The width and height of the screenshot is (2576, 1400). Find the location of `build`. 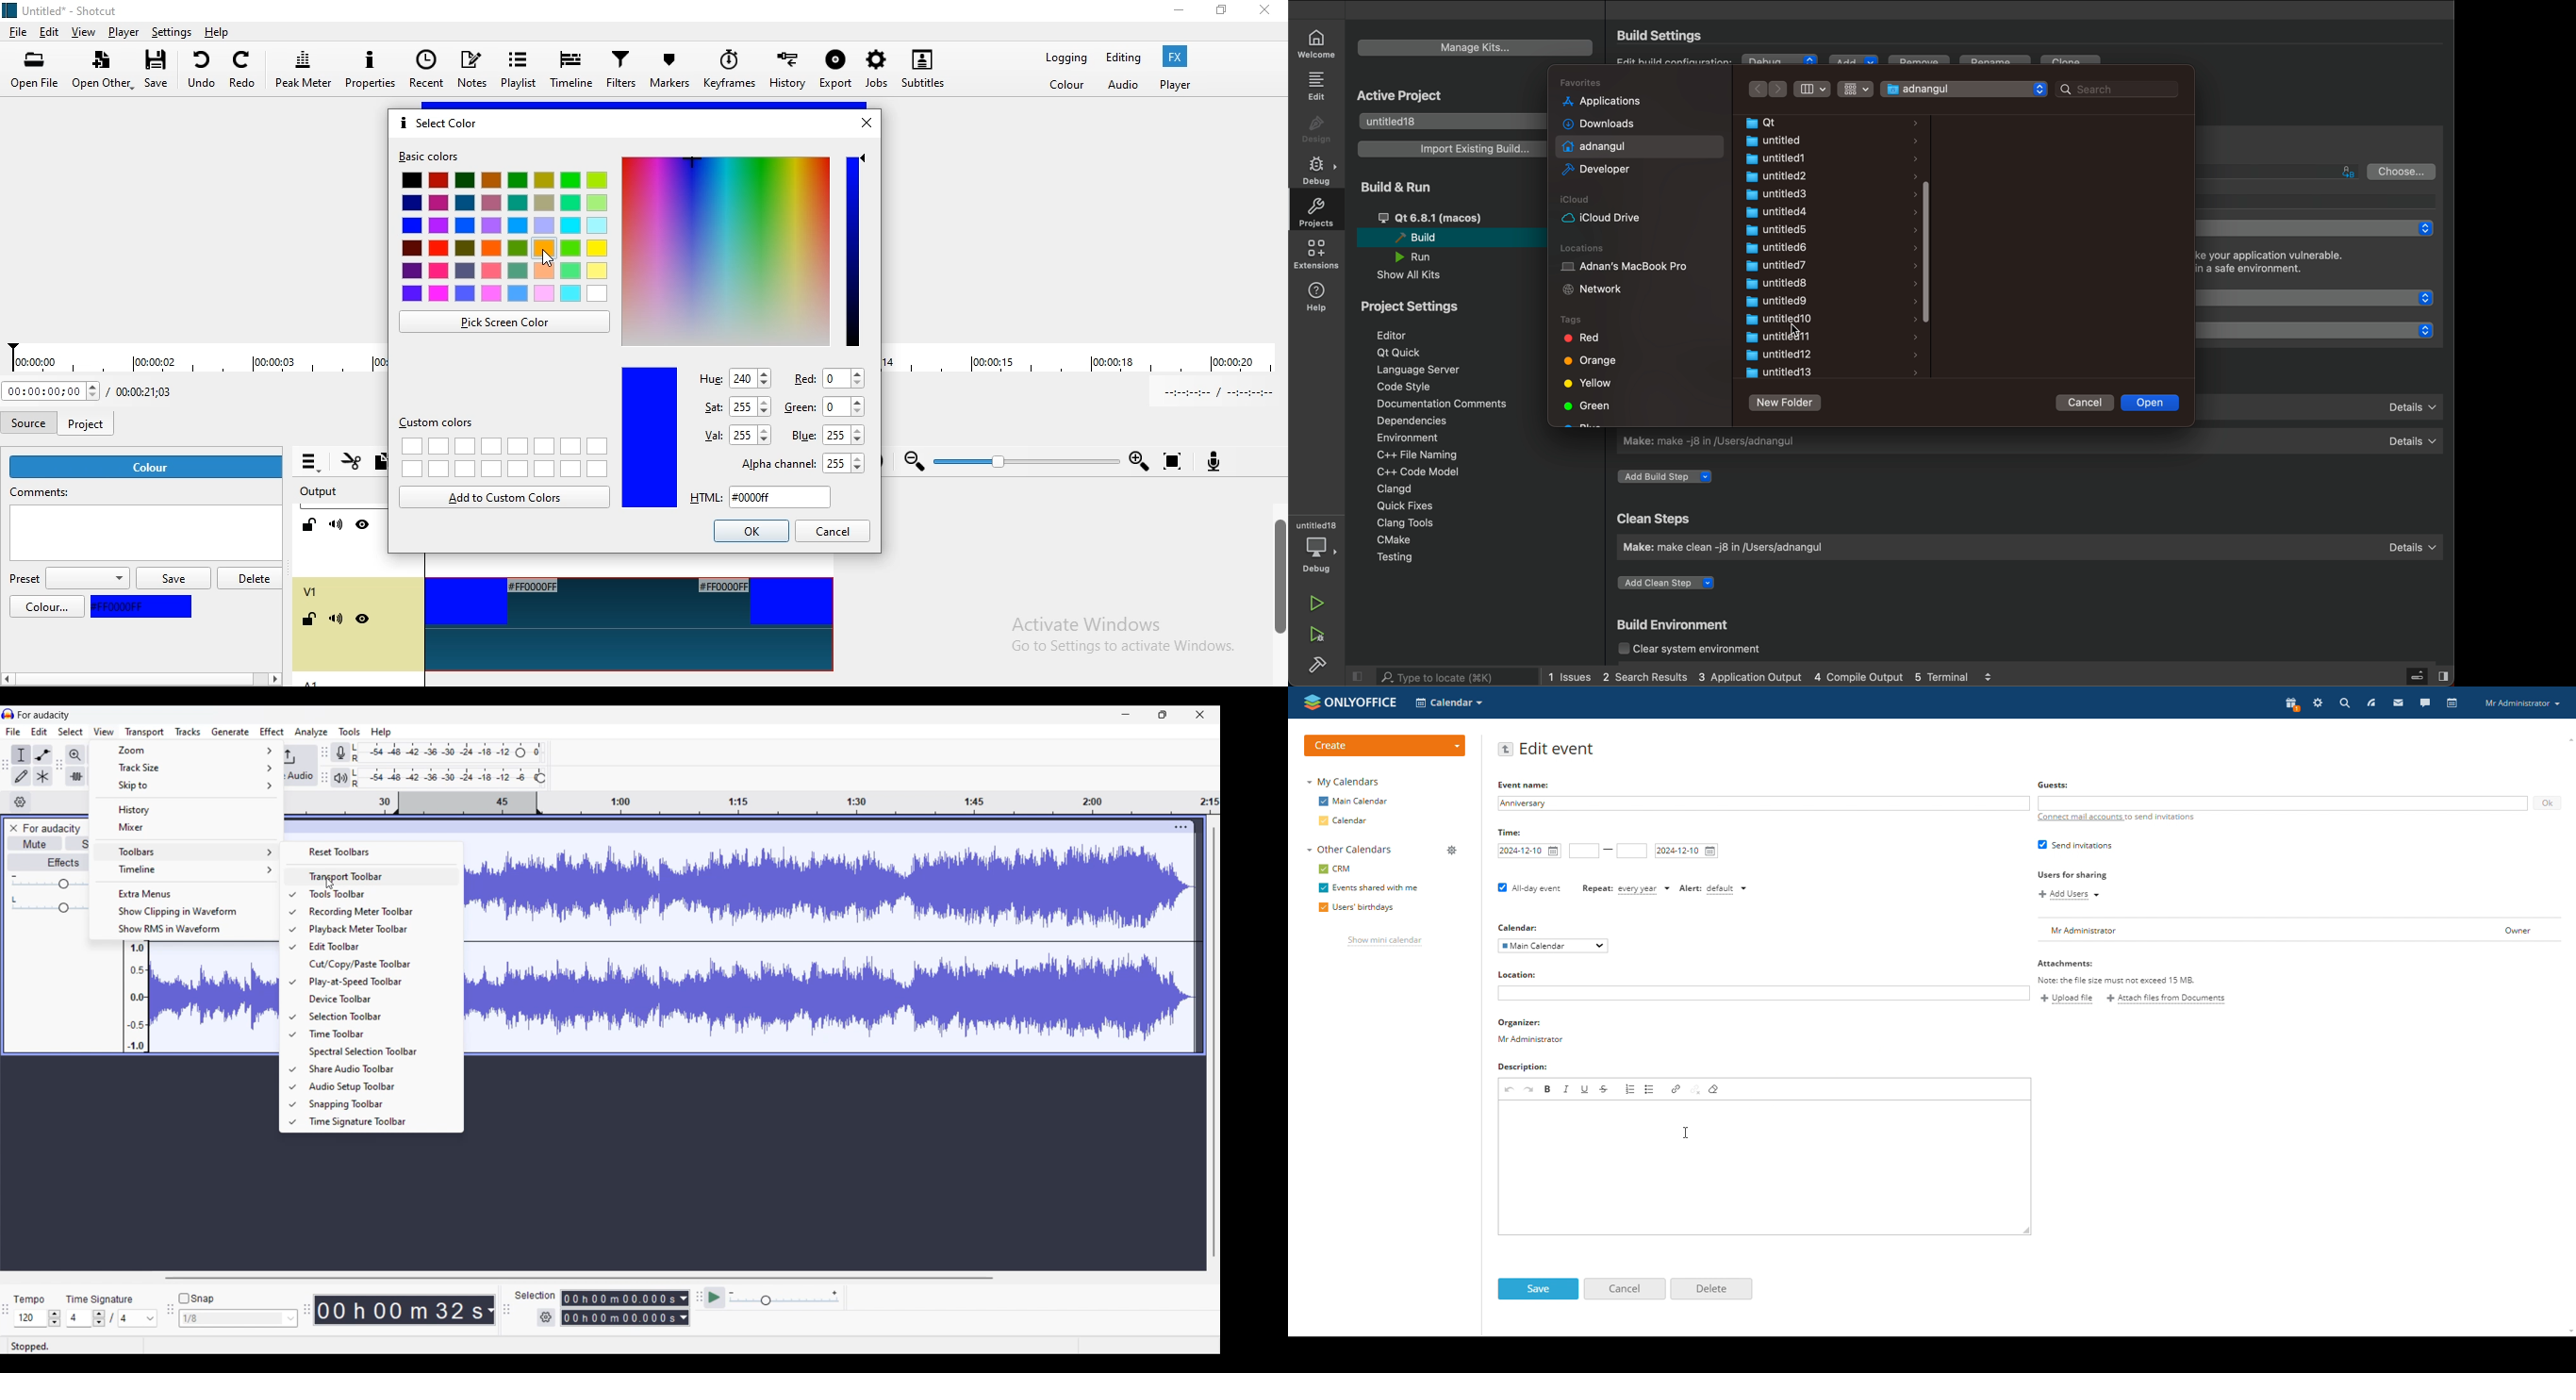

build is located at coordinates (1453, 239).